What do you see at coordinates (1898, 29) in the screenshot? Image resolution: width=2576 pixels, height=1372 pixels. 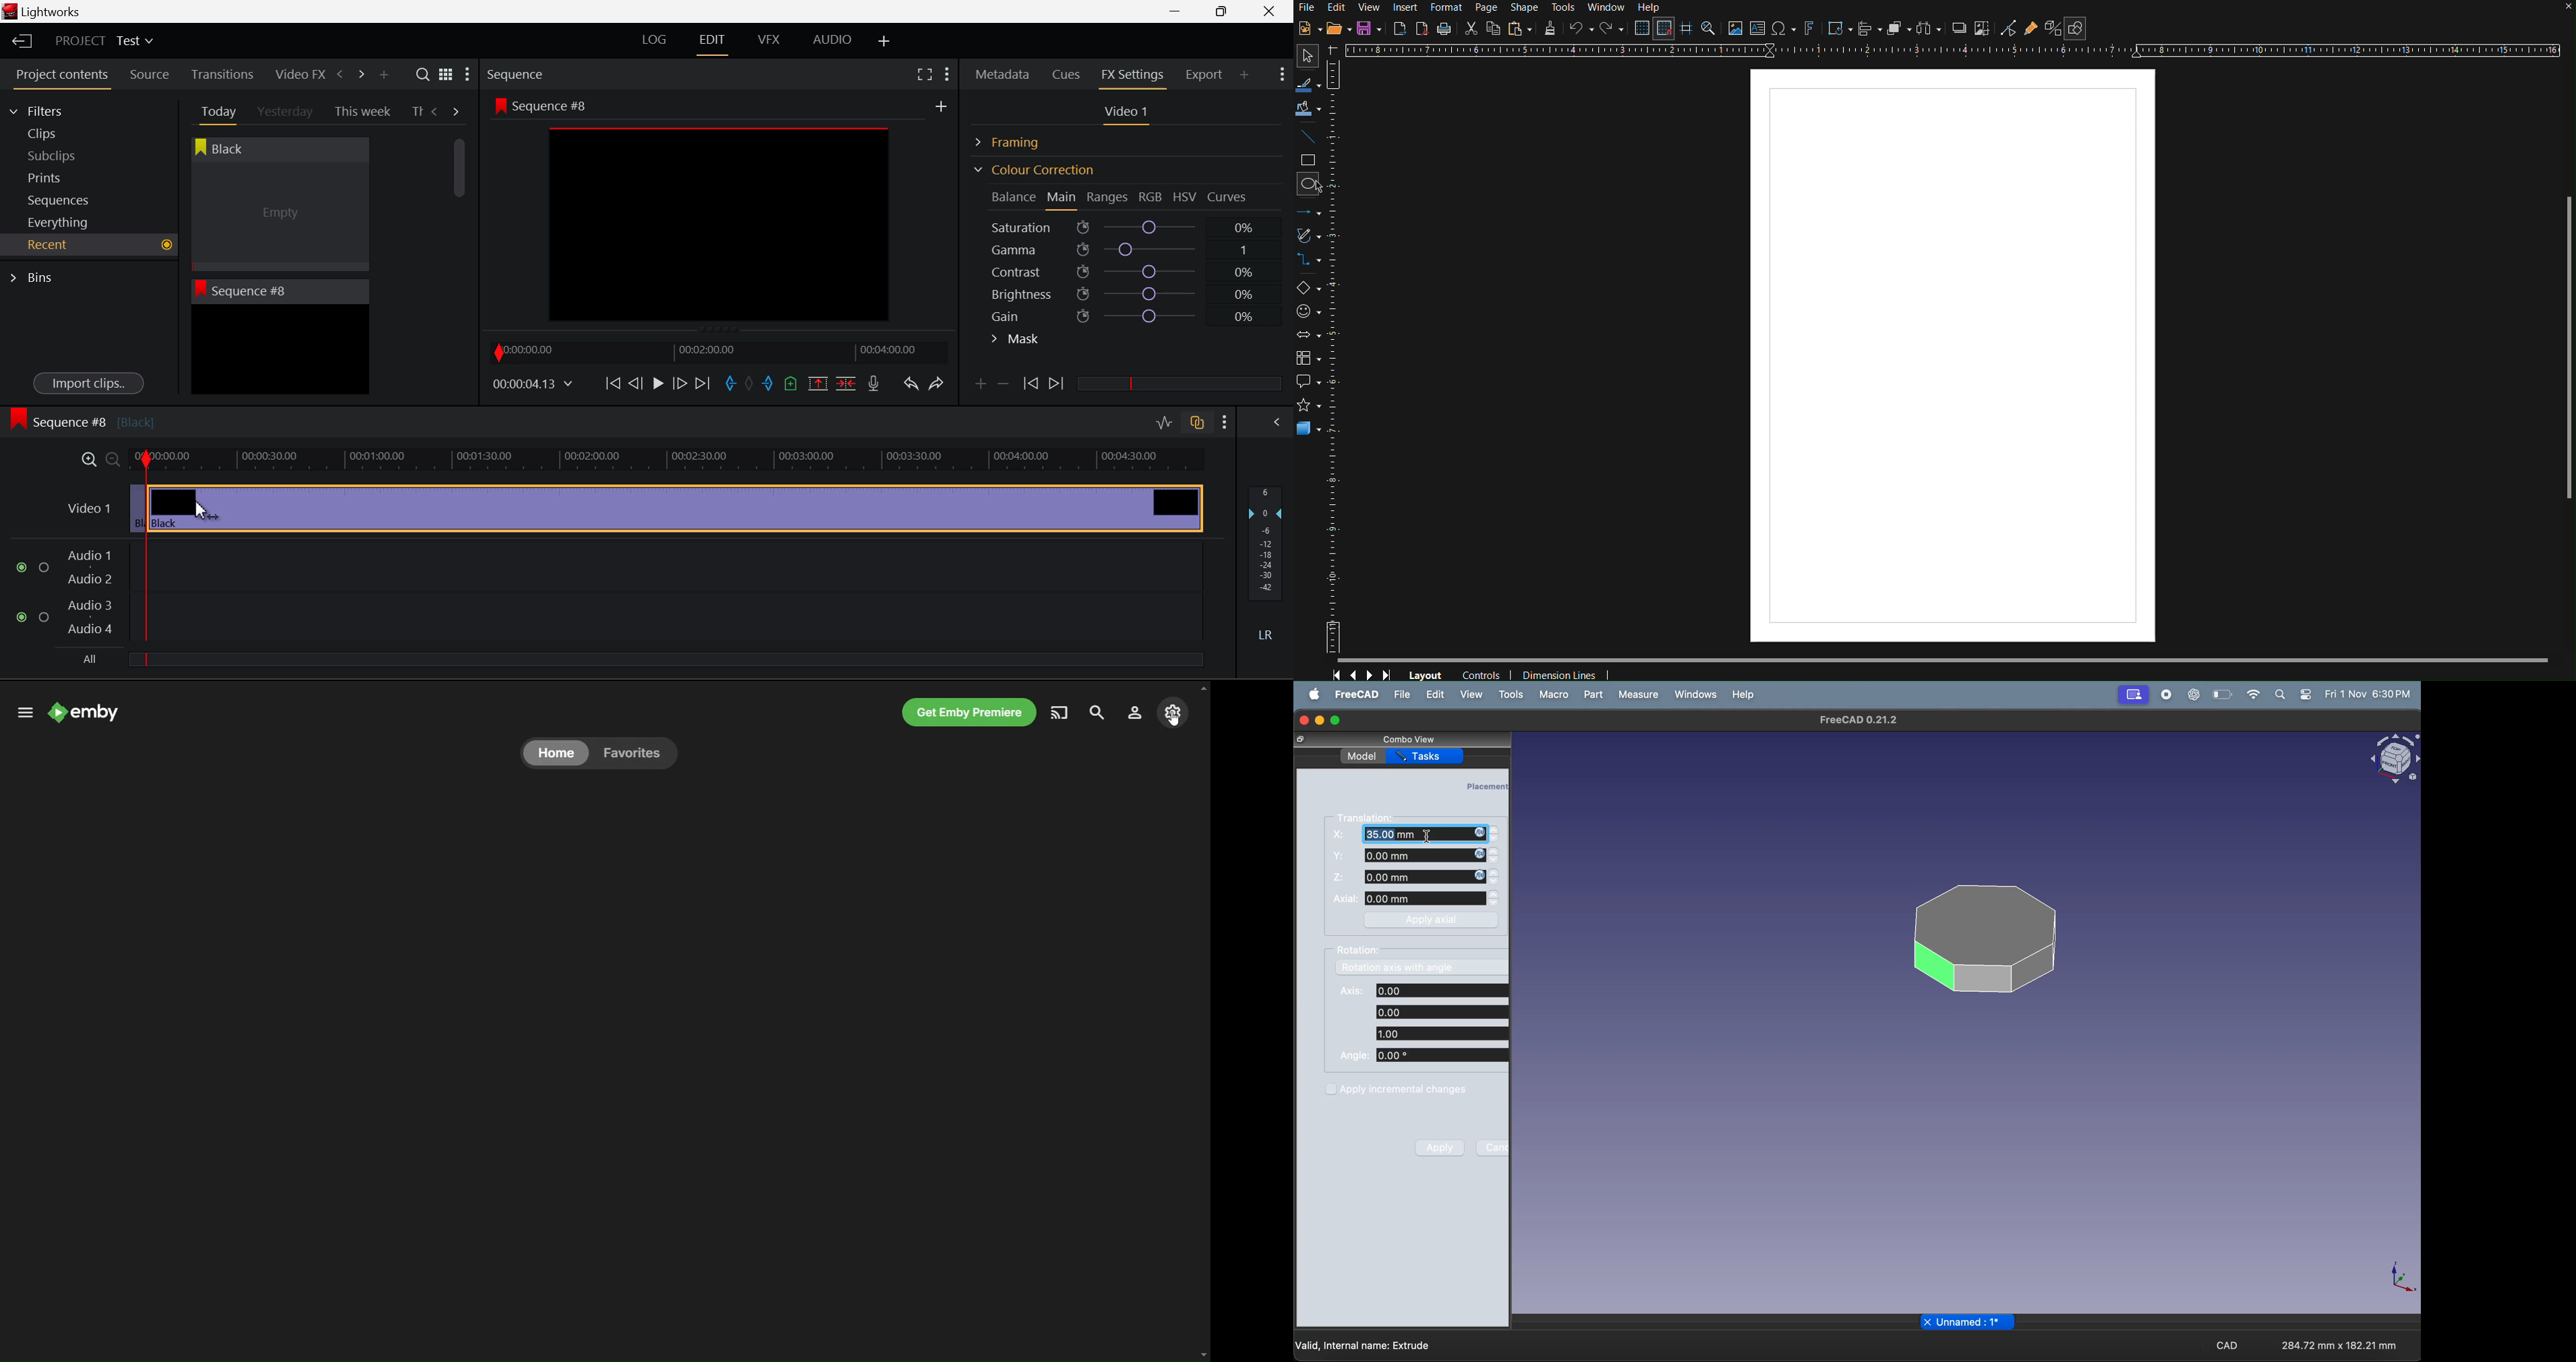 I see `Arrange` at bounding box center [1898, 29].